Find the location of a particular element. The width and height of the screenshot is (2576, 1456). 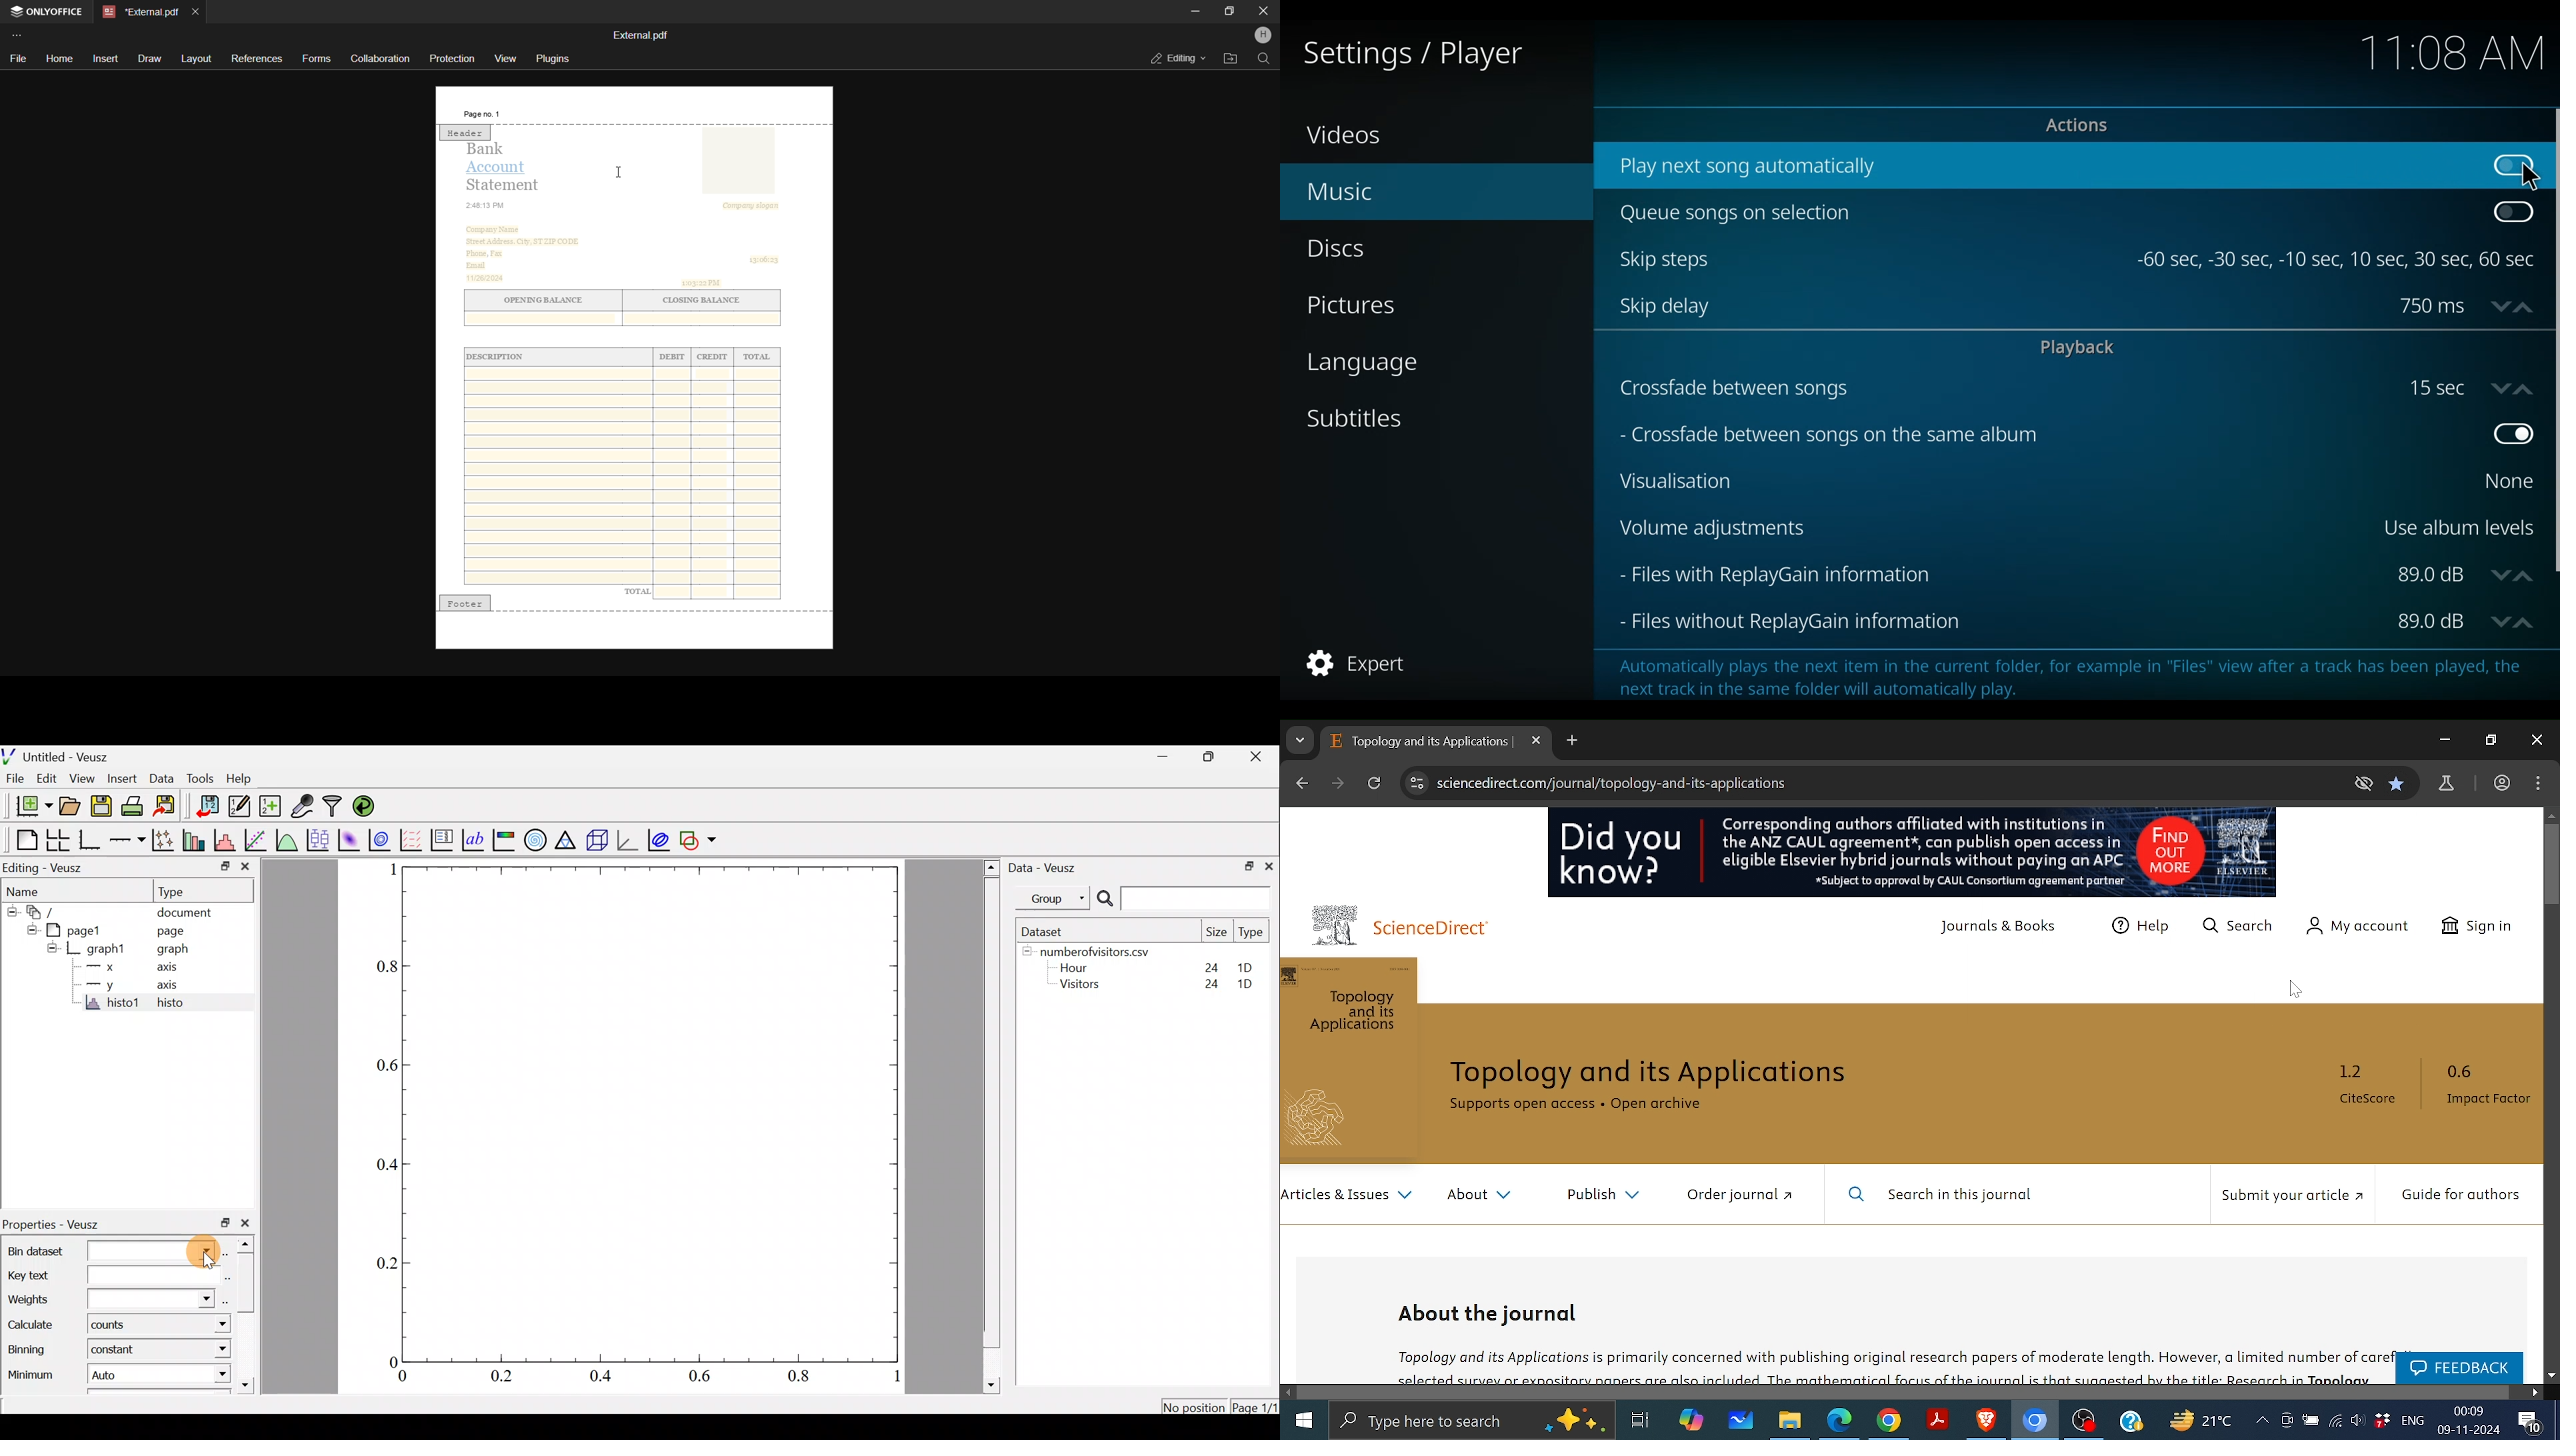

Files without ReplayGain information dB is located at coordinates (2431, 623).